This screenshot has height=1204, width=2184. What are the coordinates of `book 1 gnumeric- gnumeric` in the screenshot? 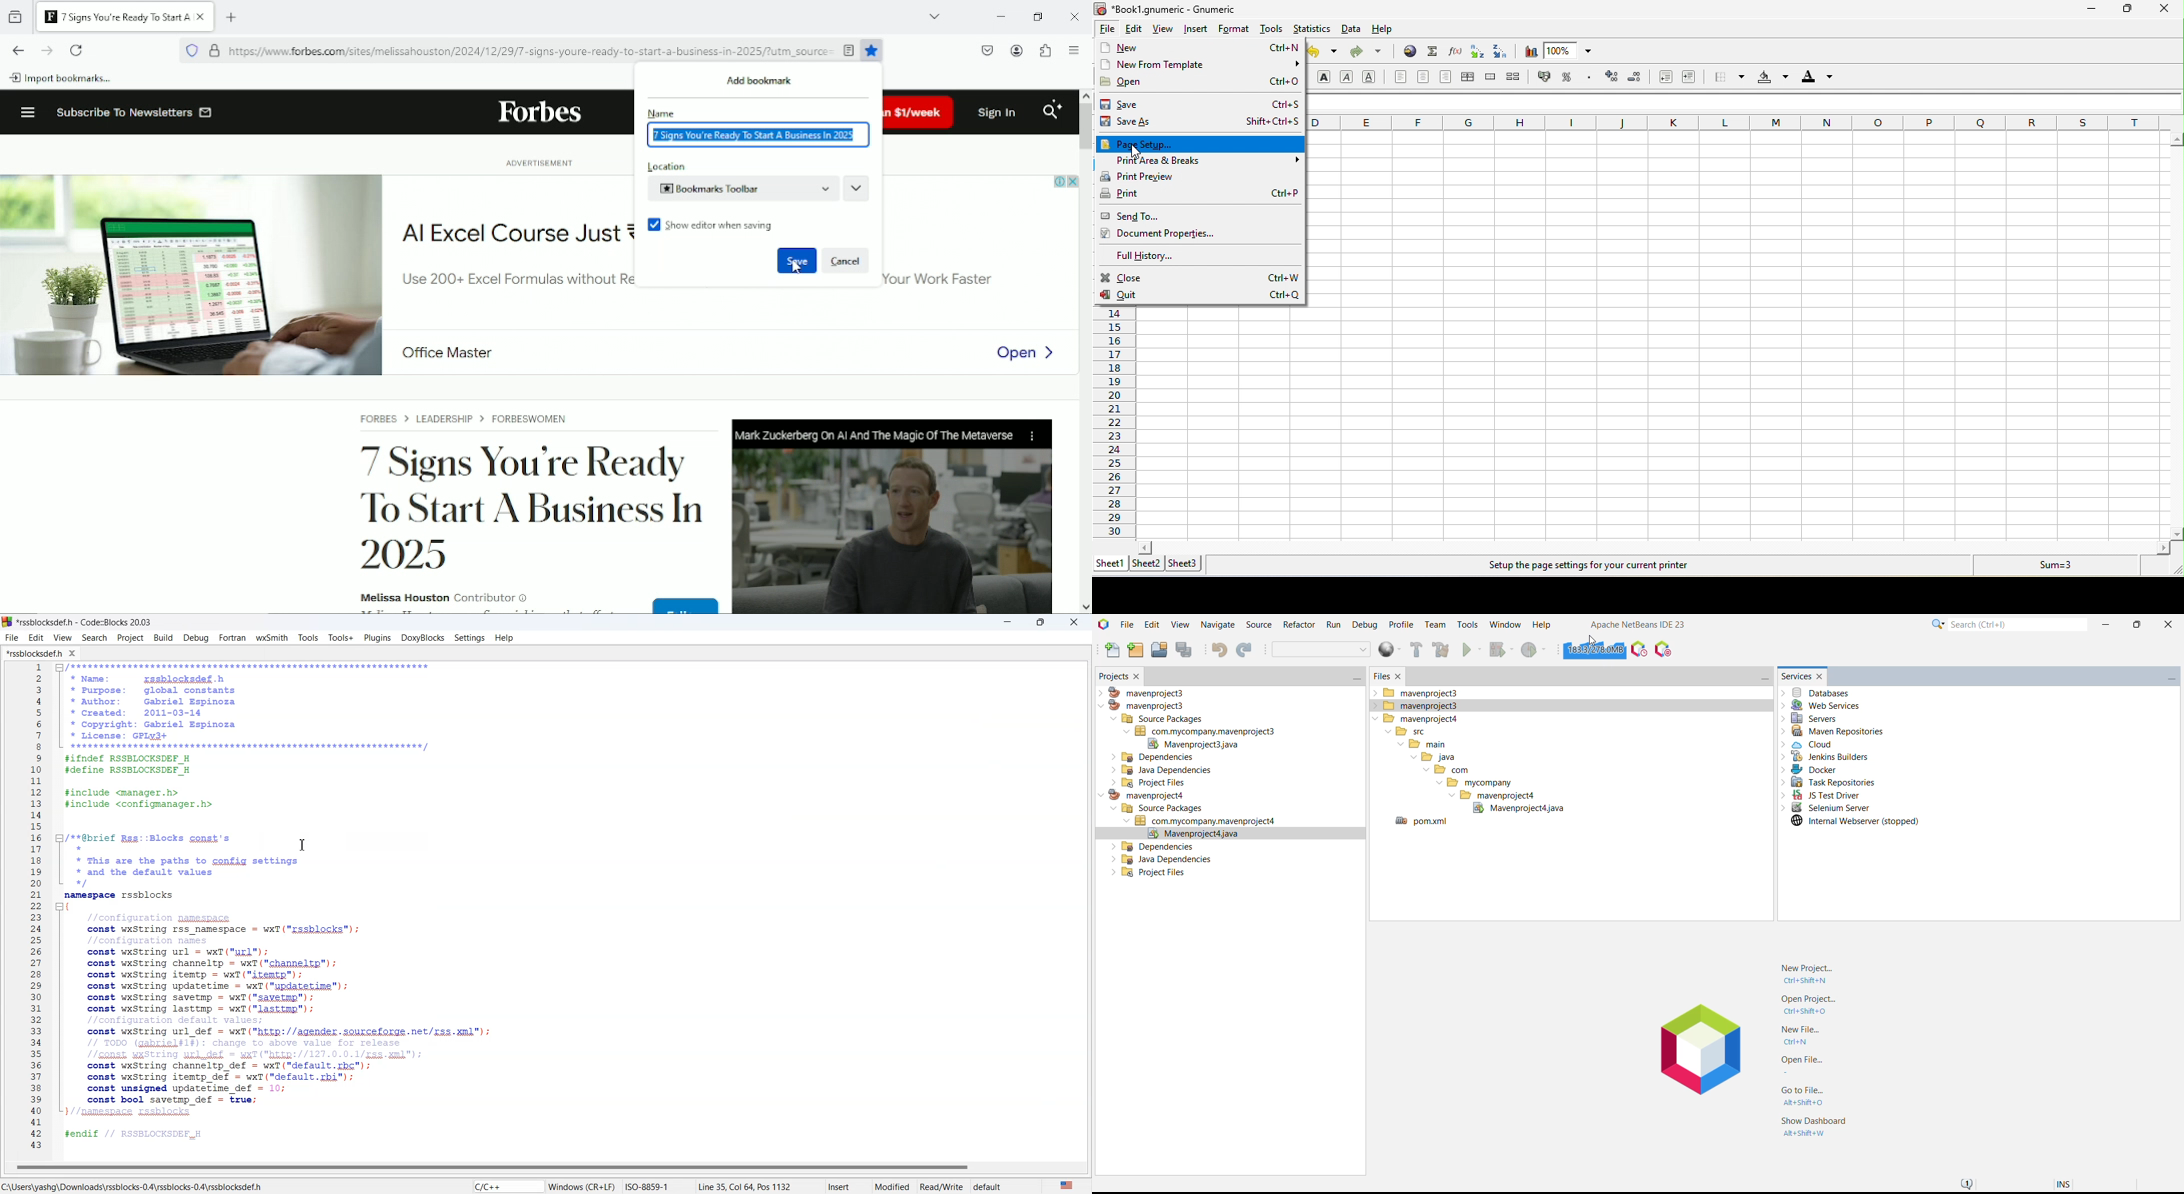 It's located at (1174, 9).